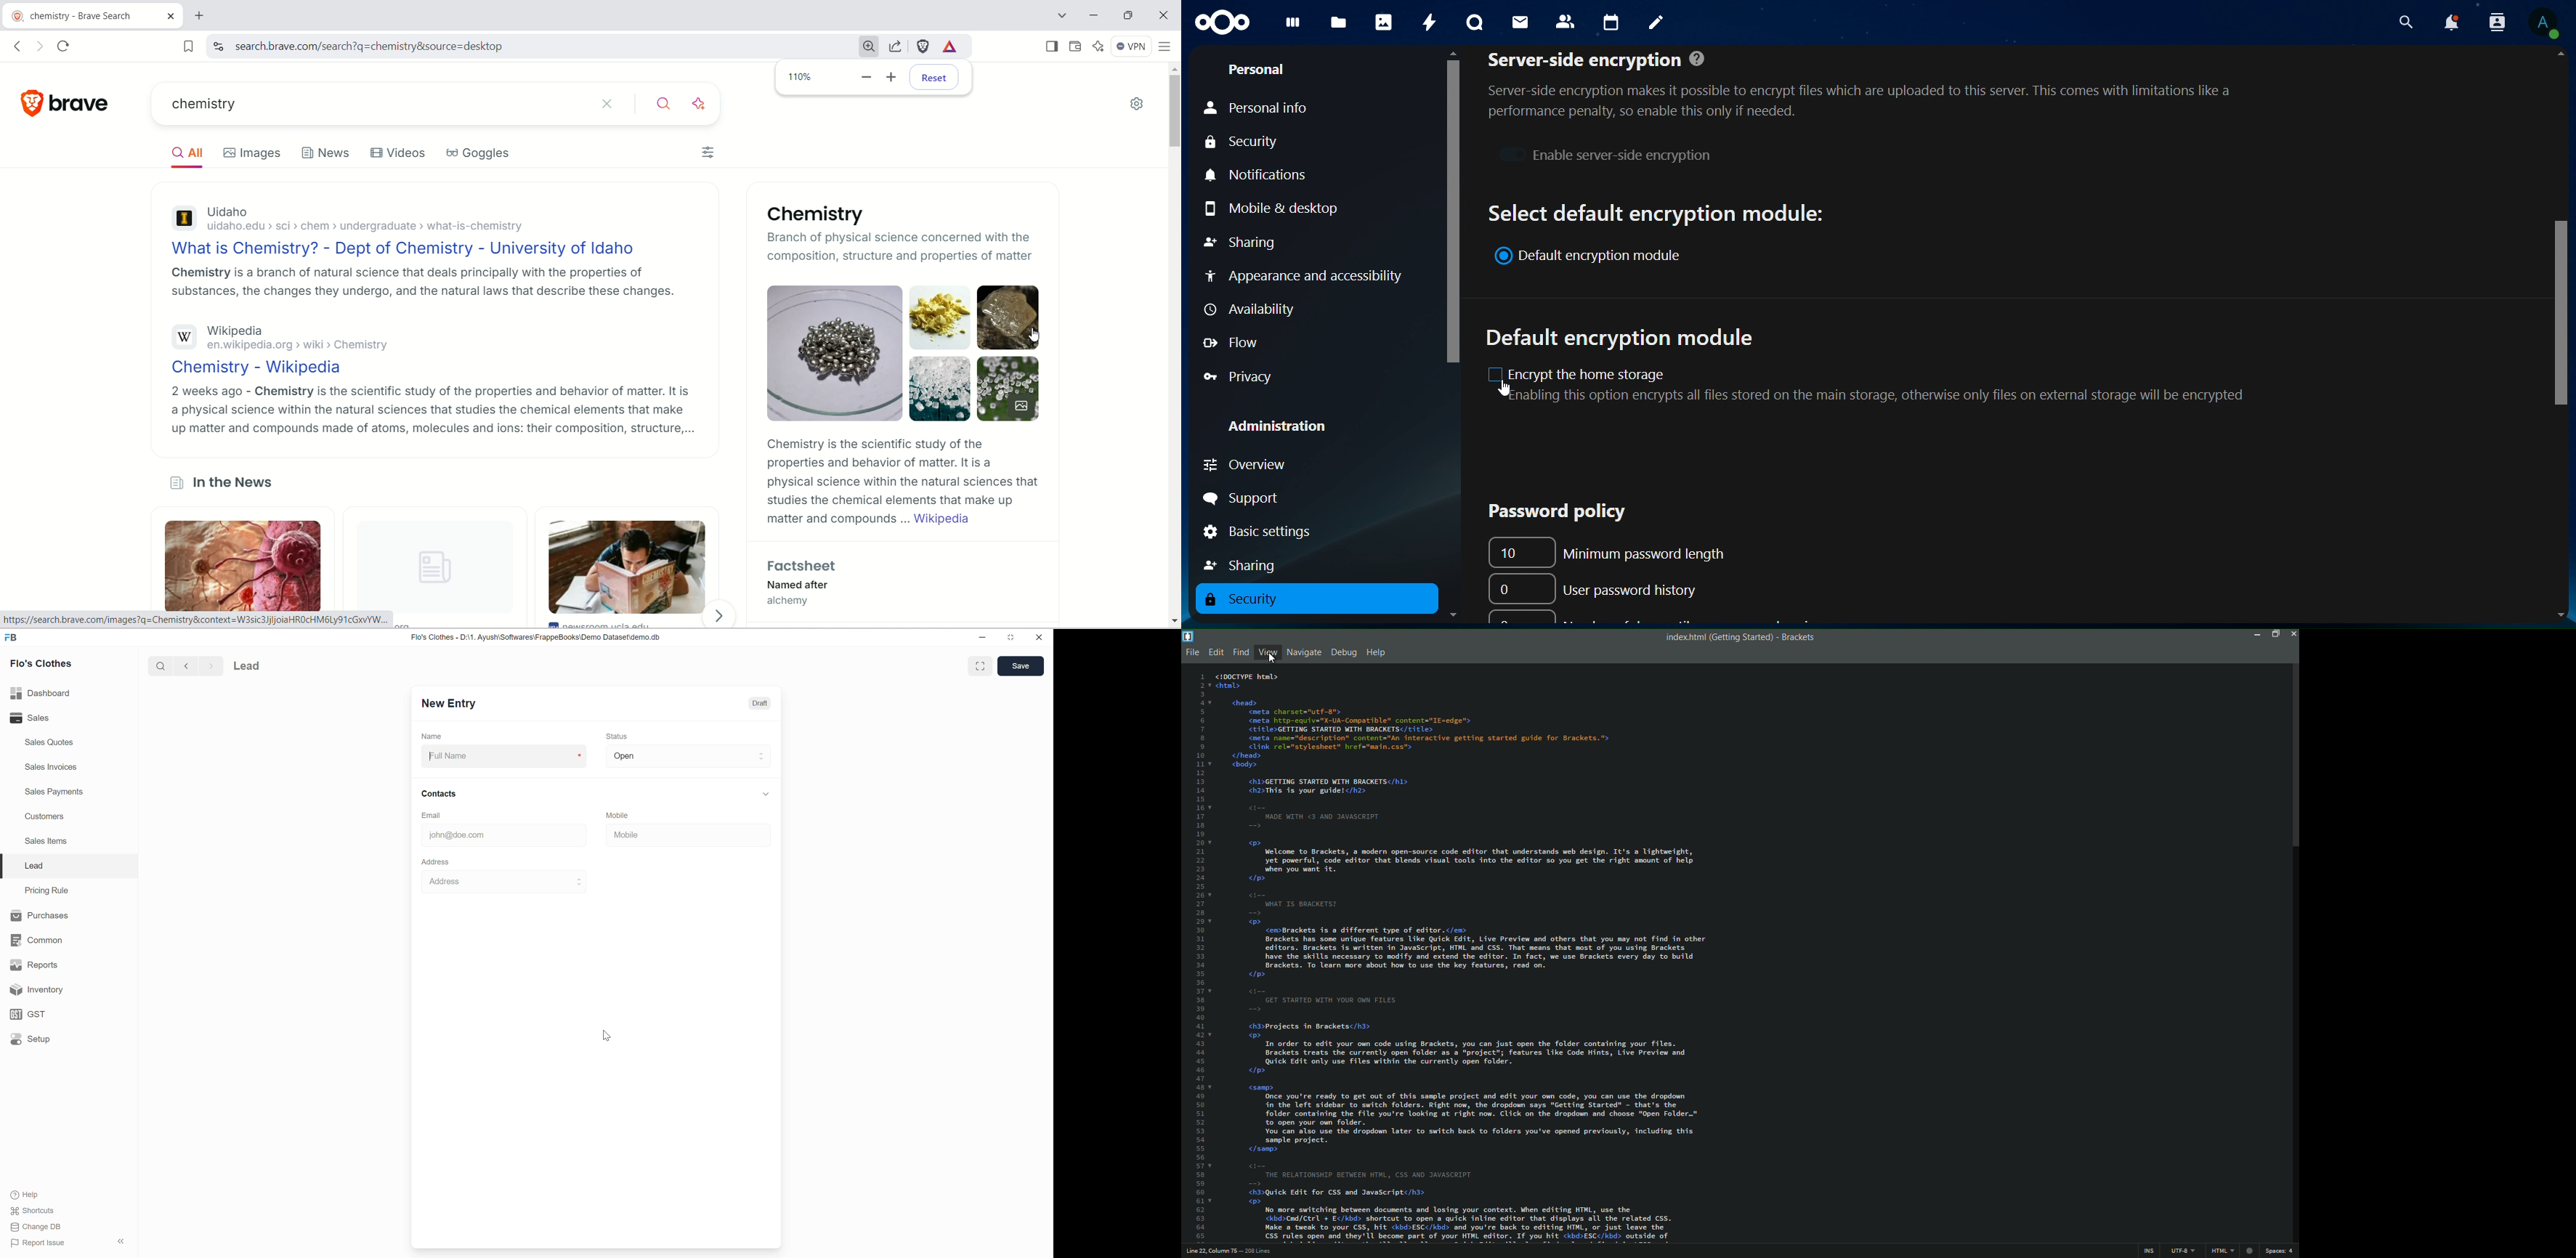 The height and width of the screenshot is (1260, 2576). Describe the element at coordinates (978, 665) in the screenshot. I see `Expand` at that location.